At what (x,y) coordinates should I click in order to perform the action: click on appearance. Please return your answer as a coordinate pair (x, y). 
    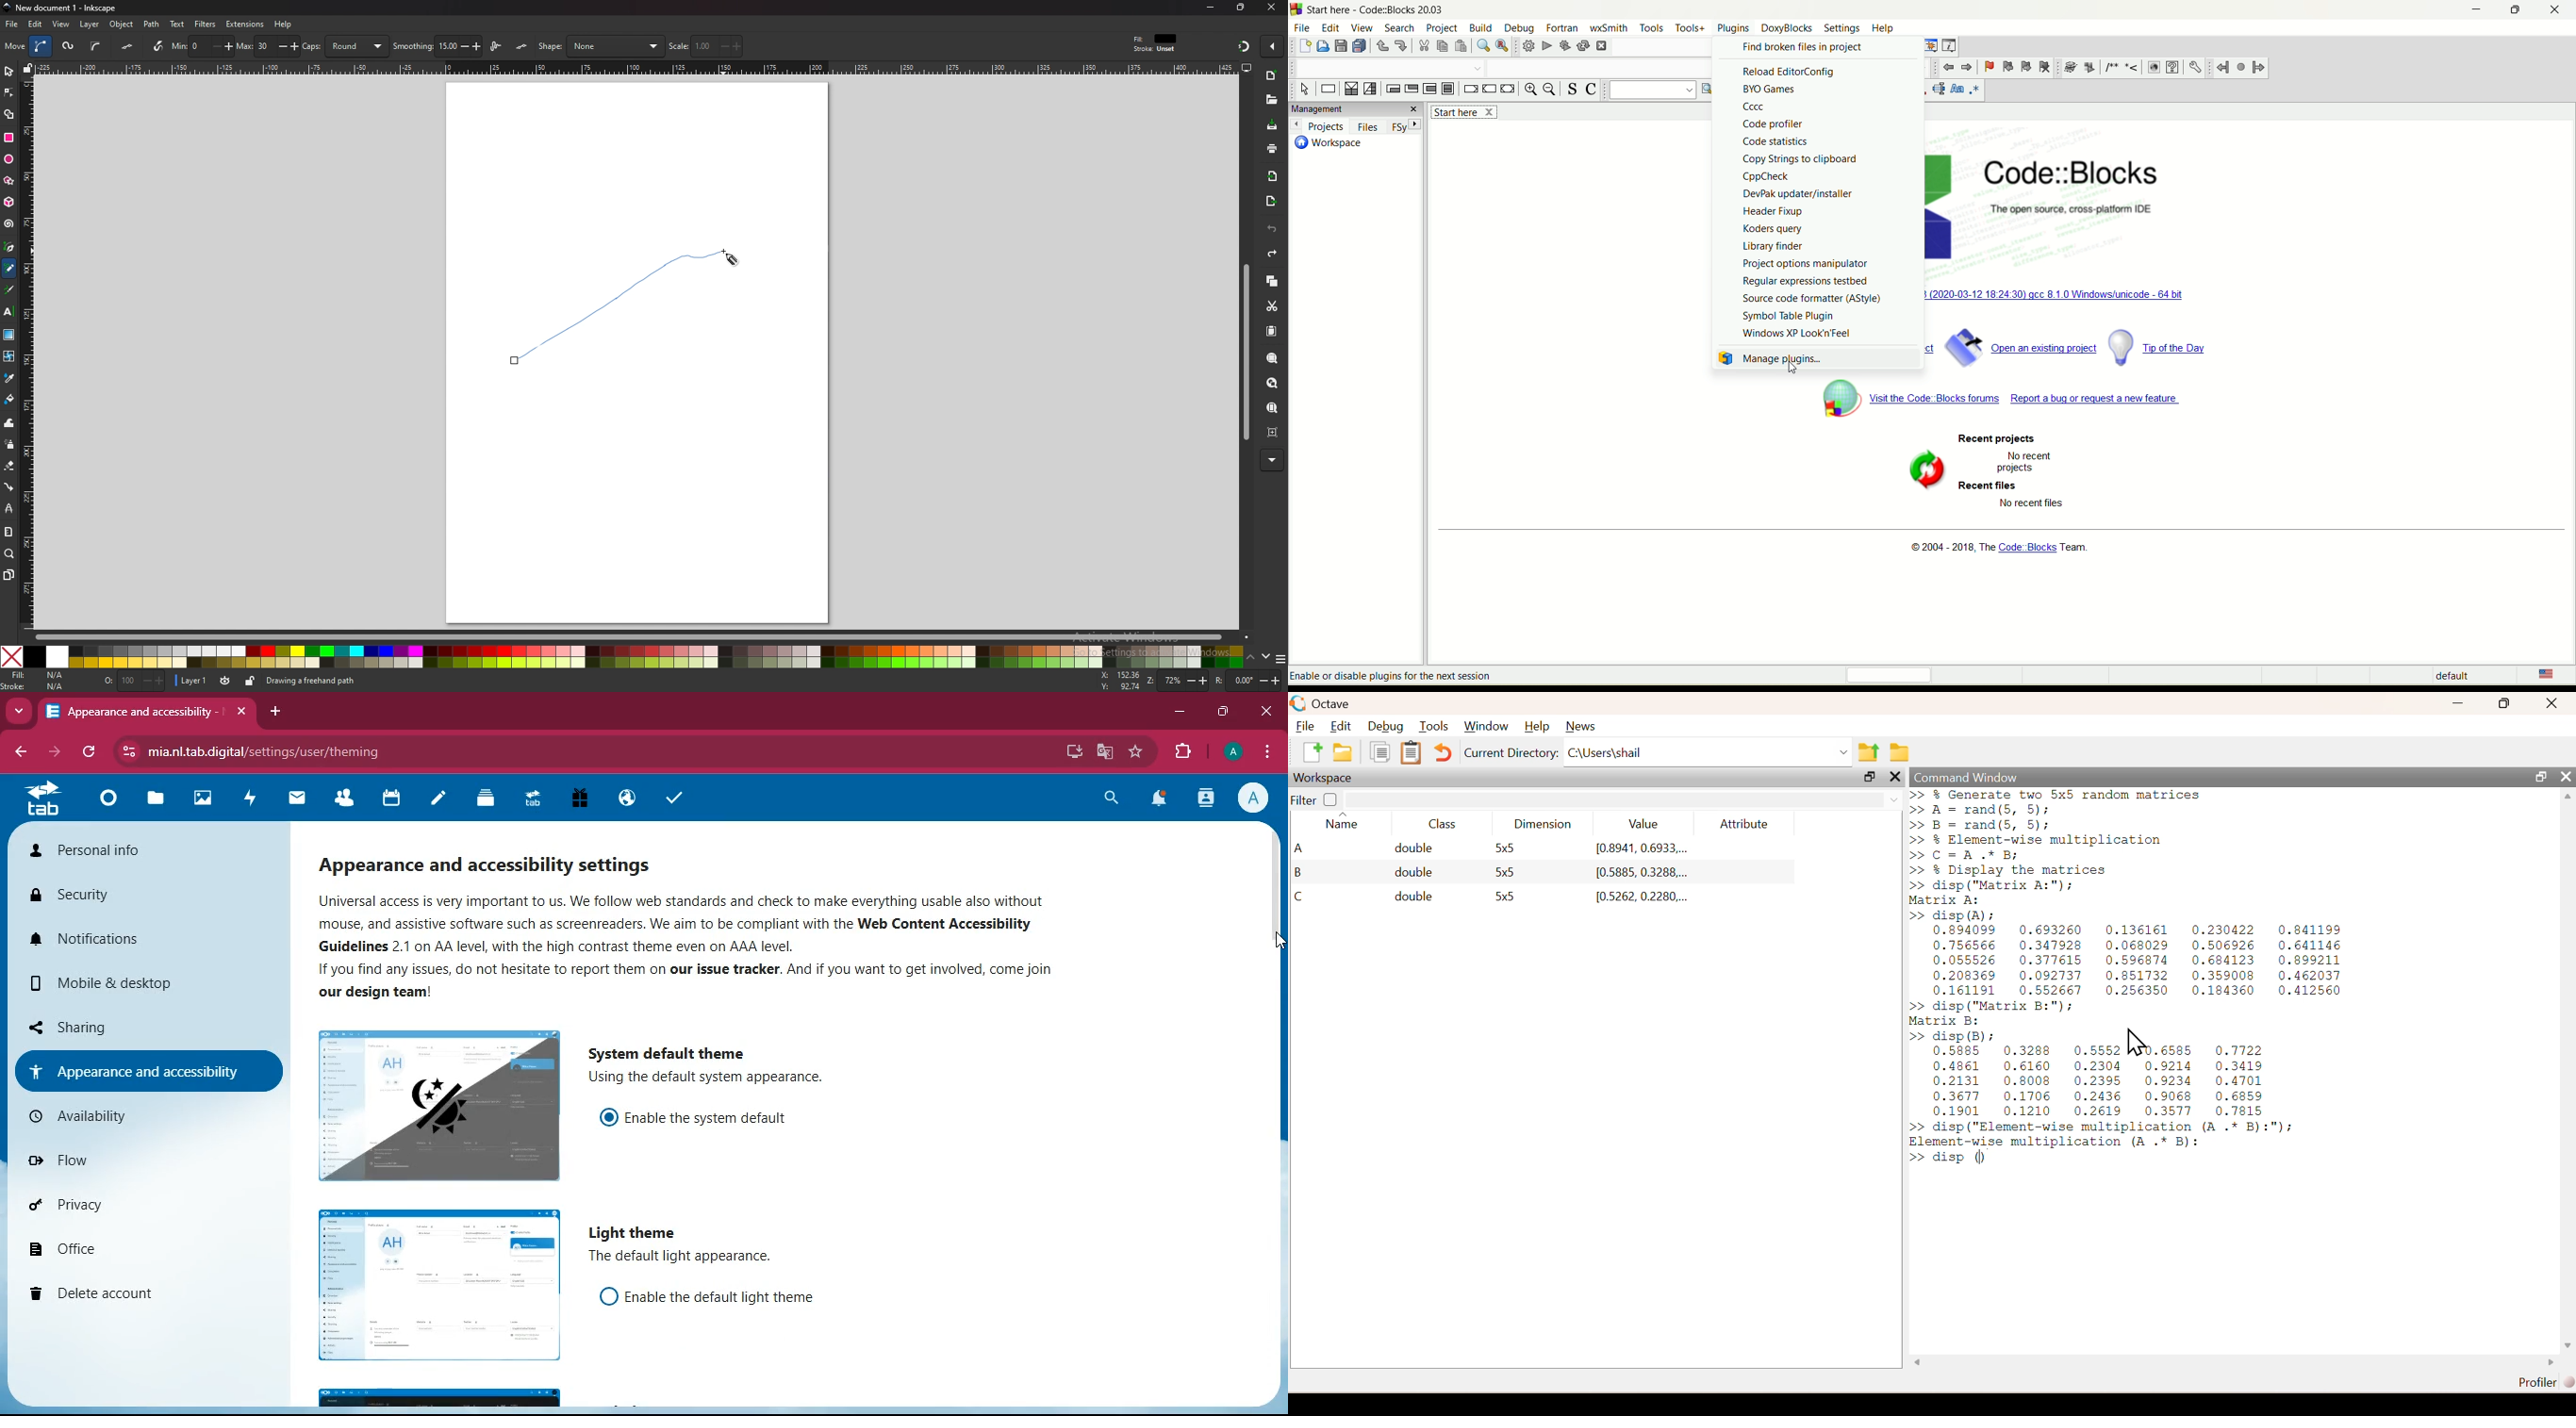
    Looking at the image, I should click on (146, 1070).